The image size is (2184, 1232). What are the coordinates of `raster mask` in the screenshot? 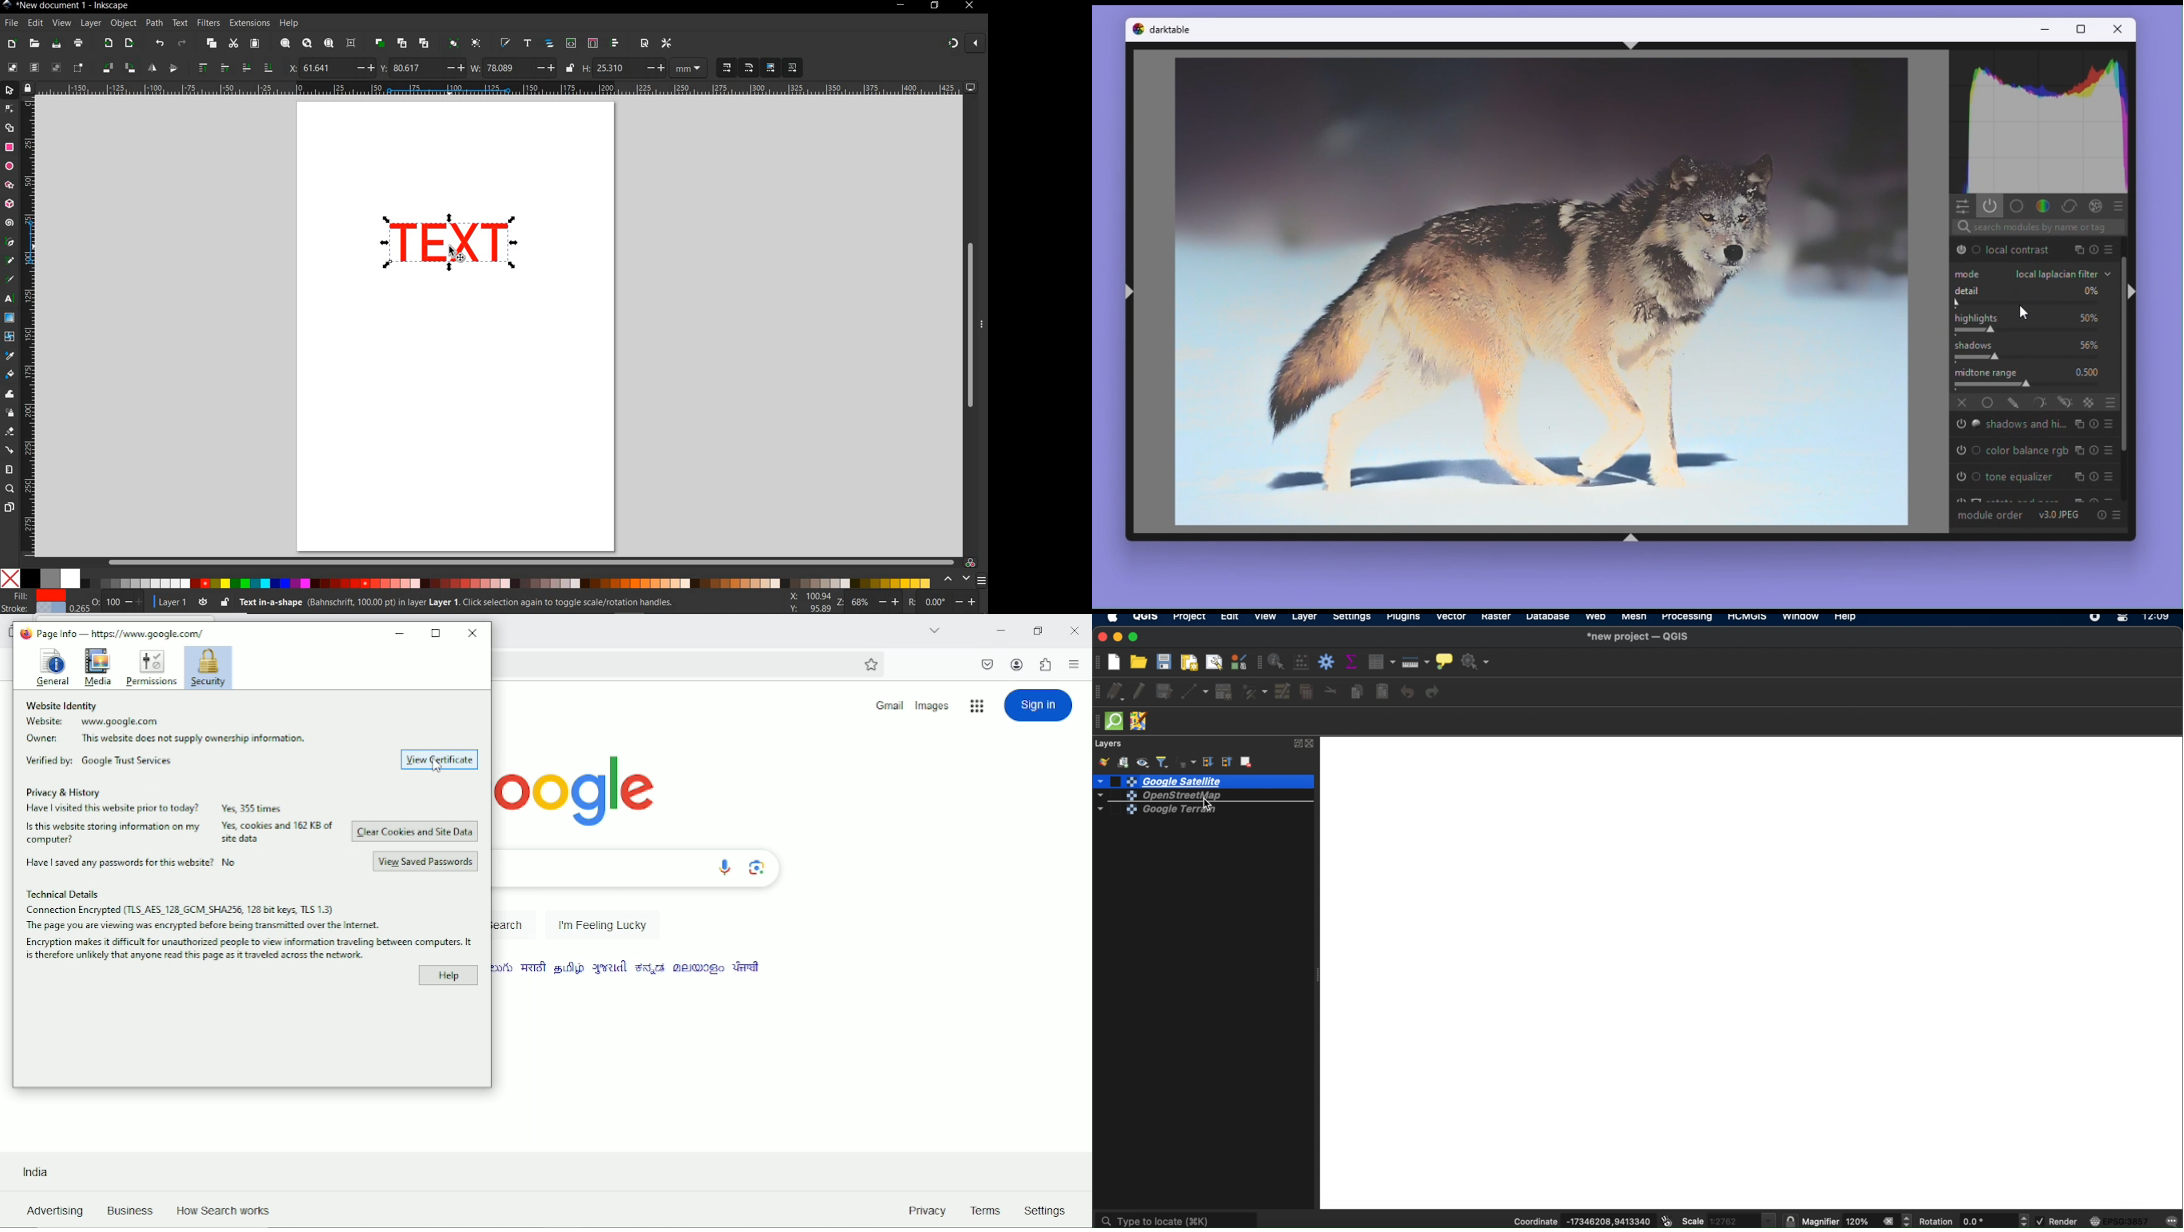 It's located at (2090, 403).